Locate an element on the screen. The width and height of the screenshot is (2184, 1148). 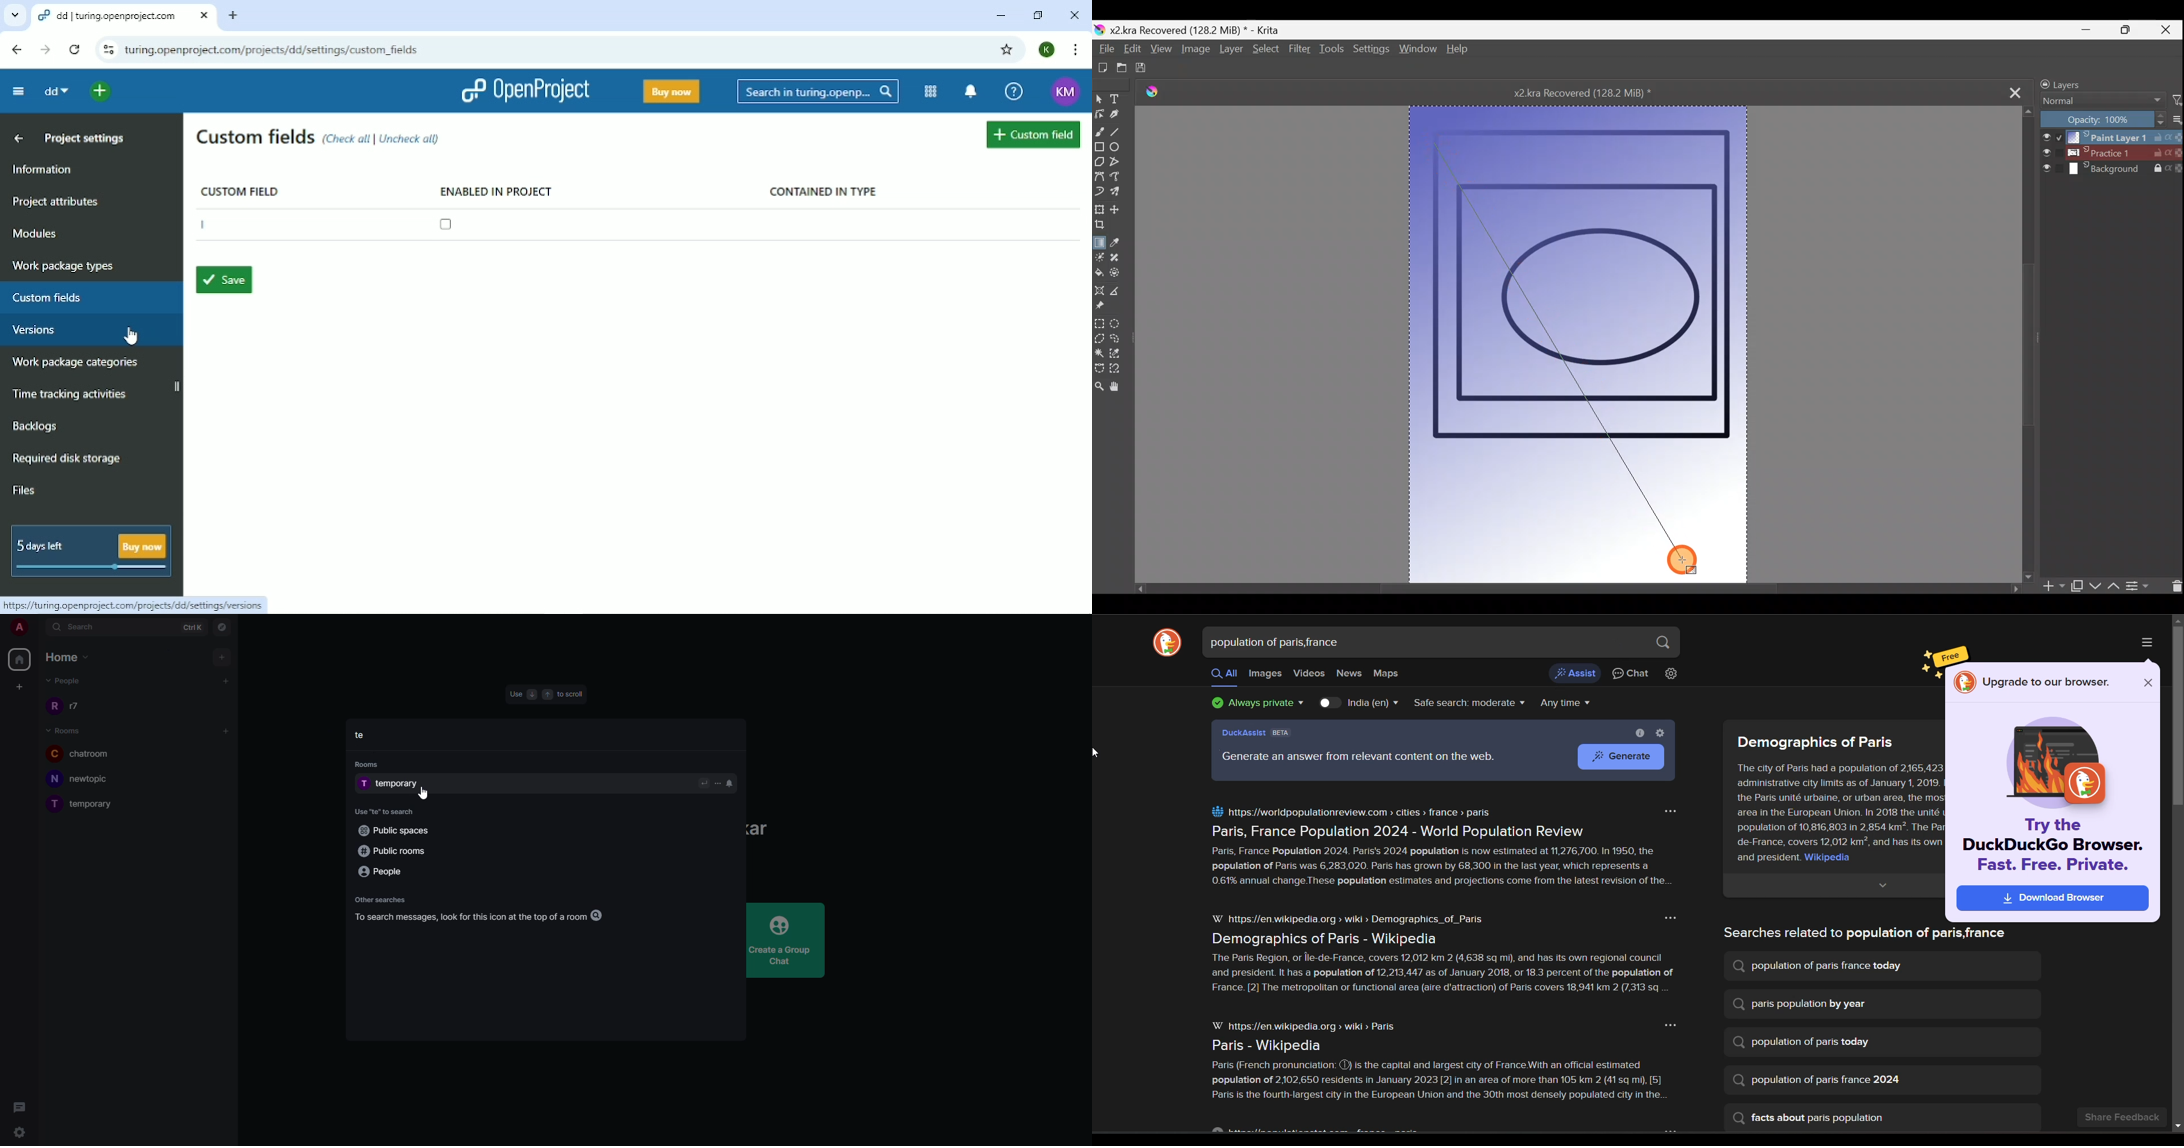
Pan tool is located at coordinates (1118, 389).